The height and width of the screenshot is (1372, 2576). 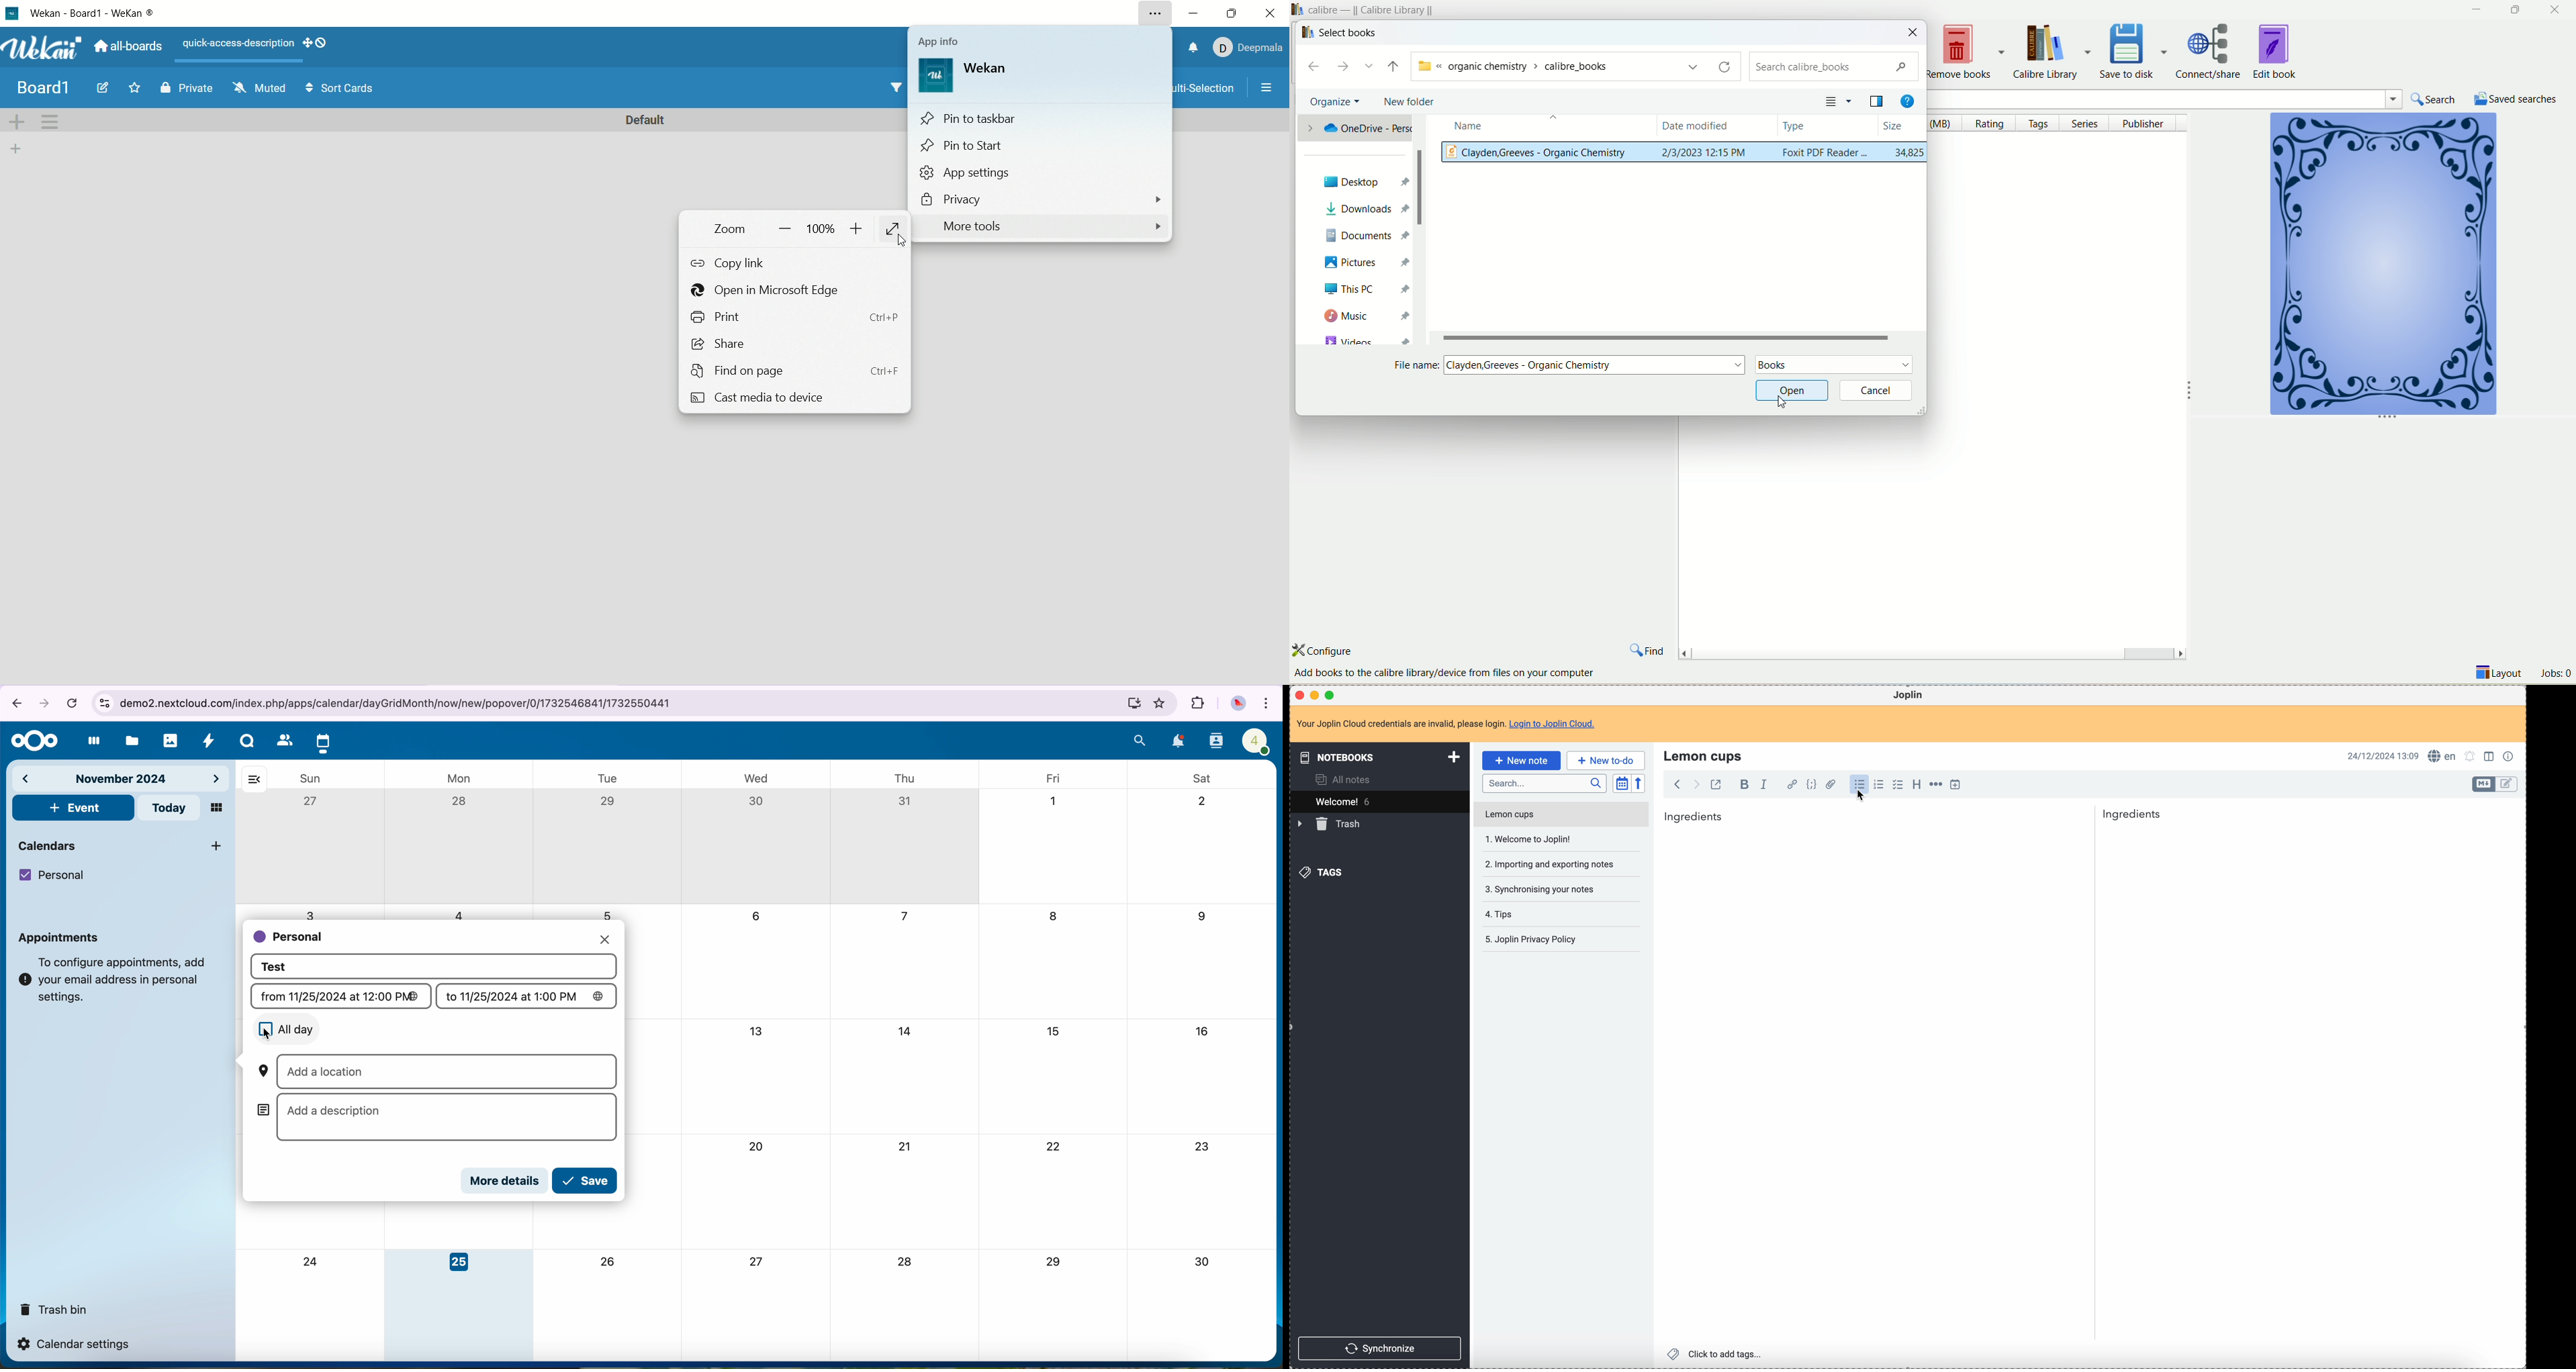 I want to click on bold, so click(x=1742, y=785).